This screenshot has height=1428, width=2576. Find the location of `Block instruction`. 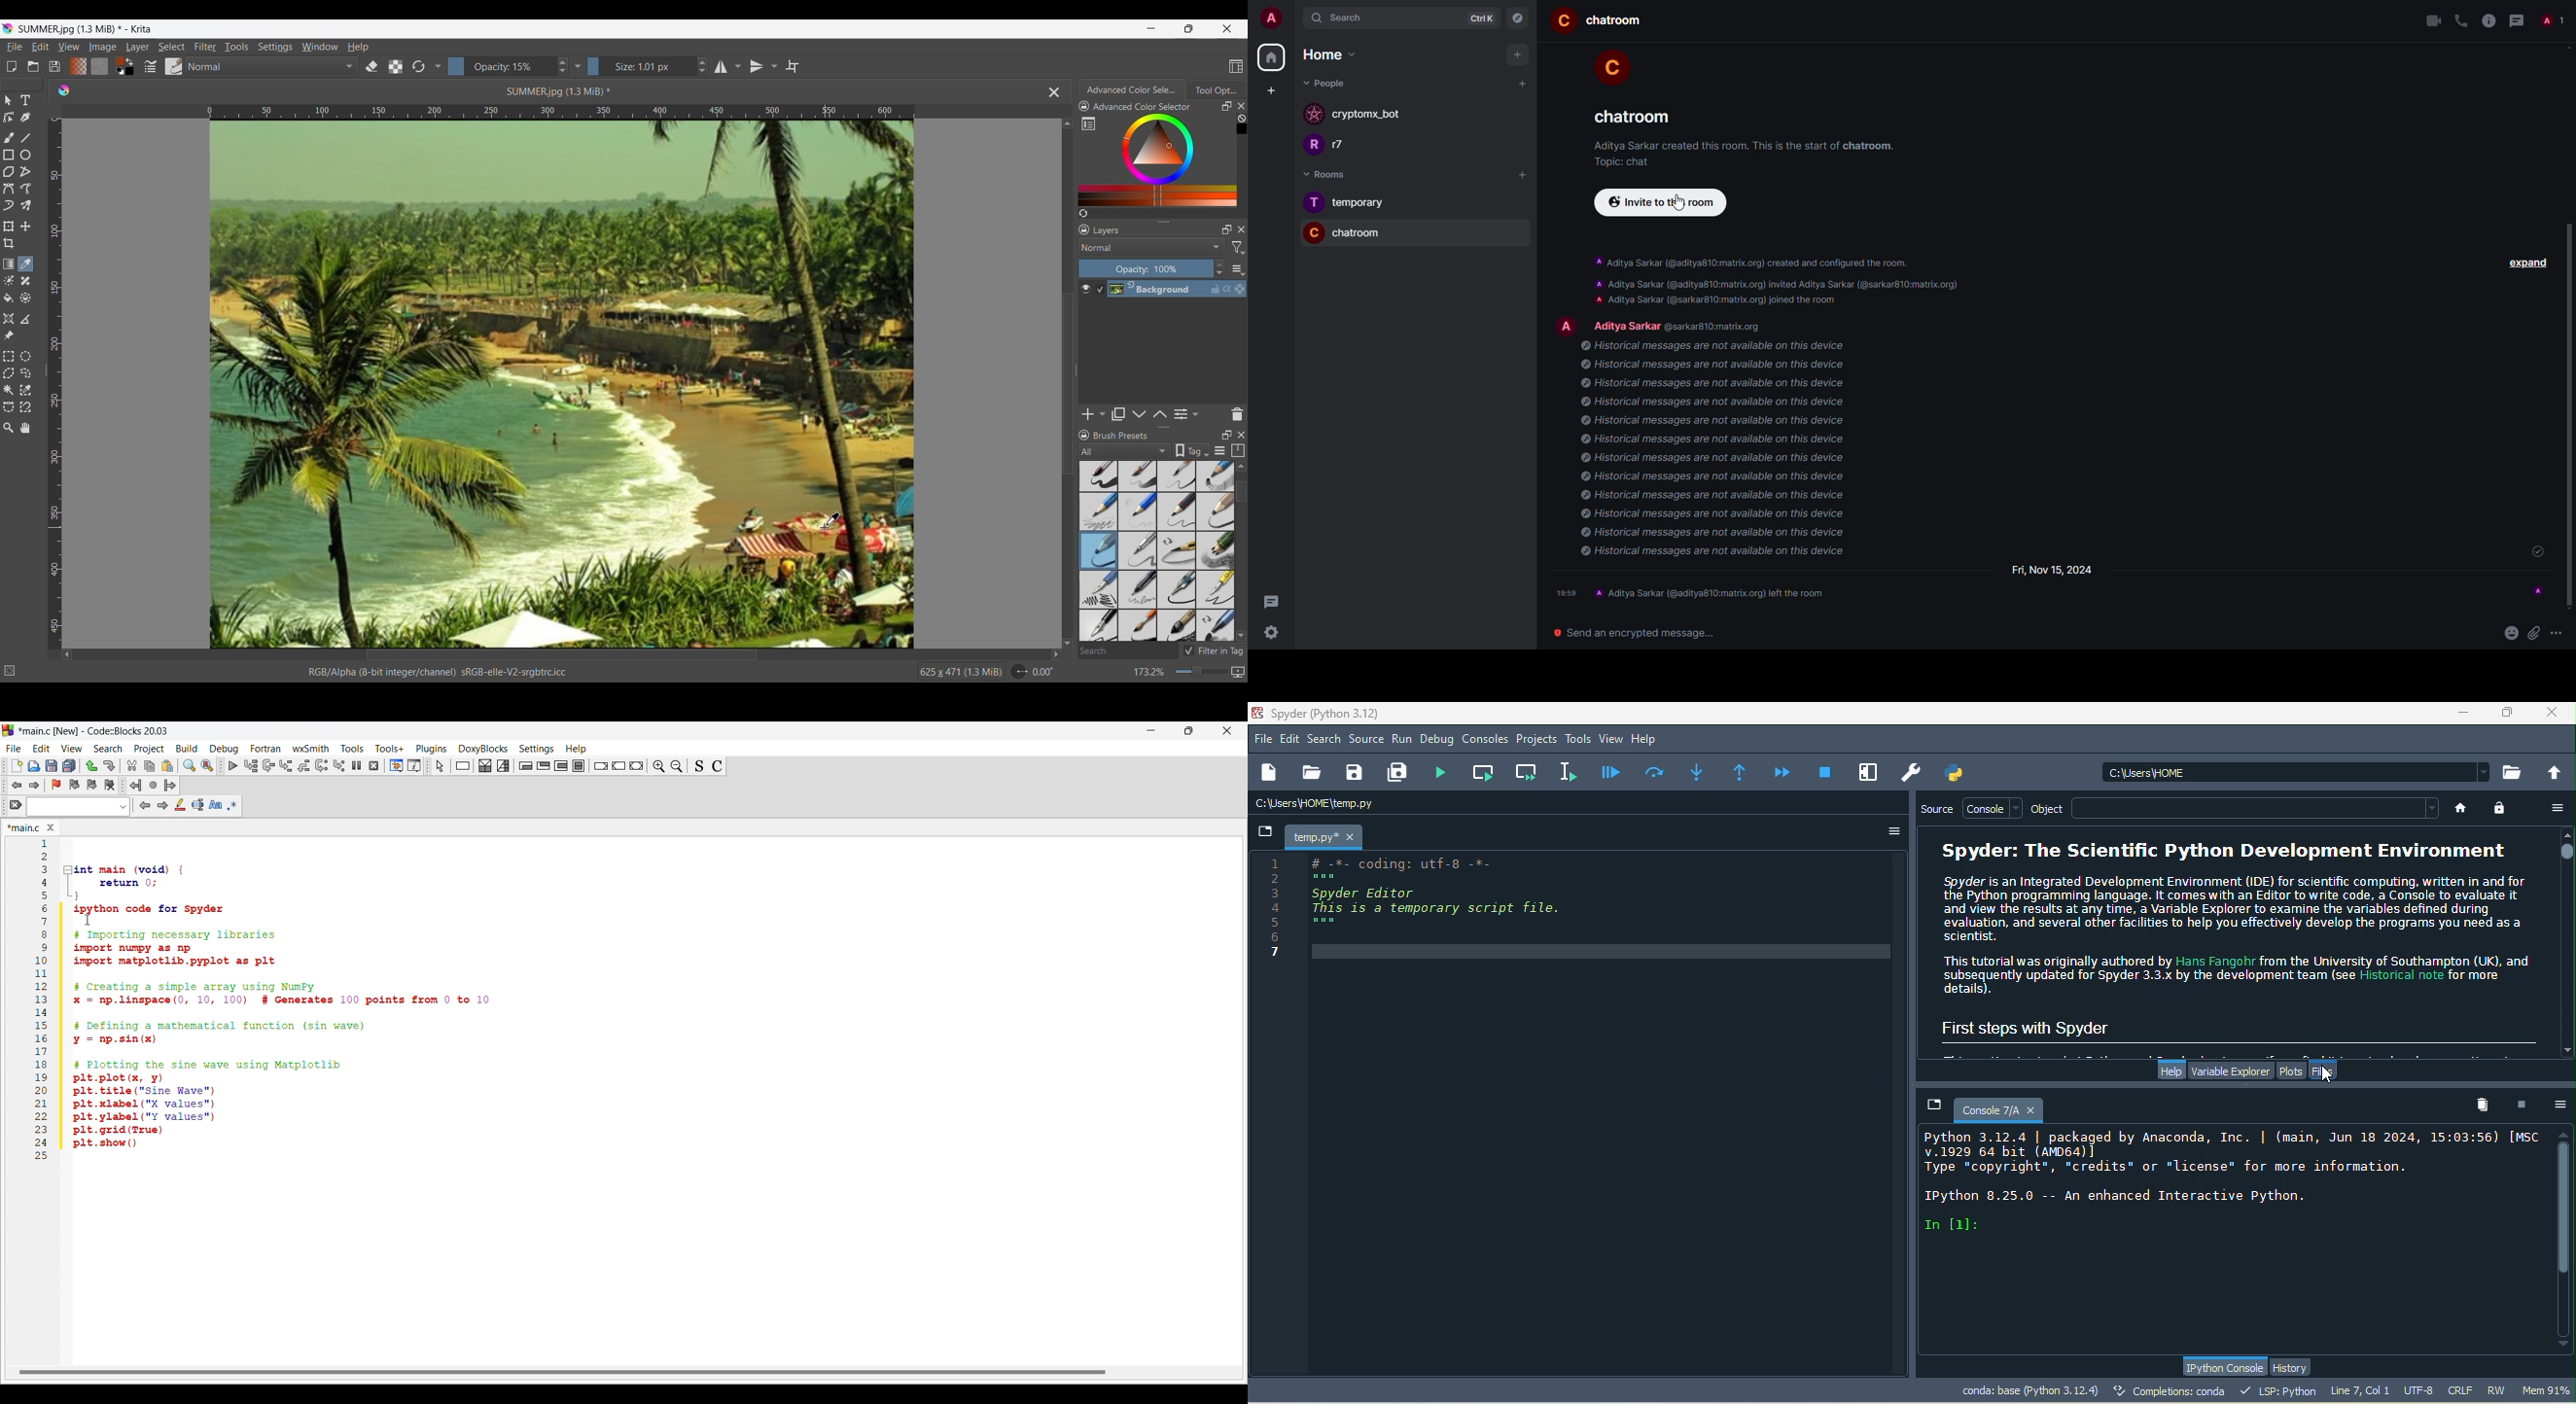

Block instruction is located at coordinates (579, 766).